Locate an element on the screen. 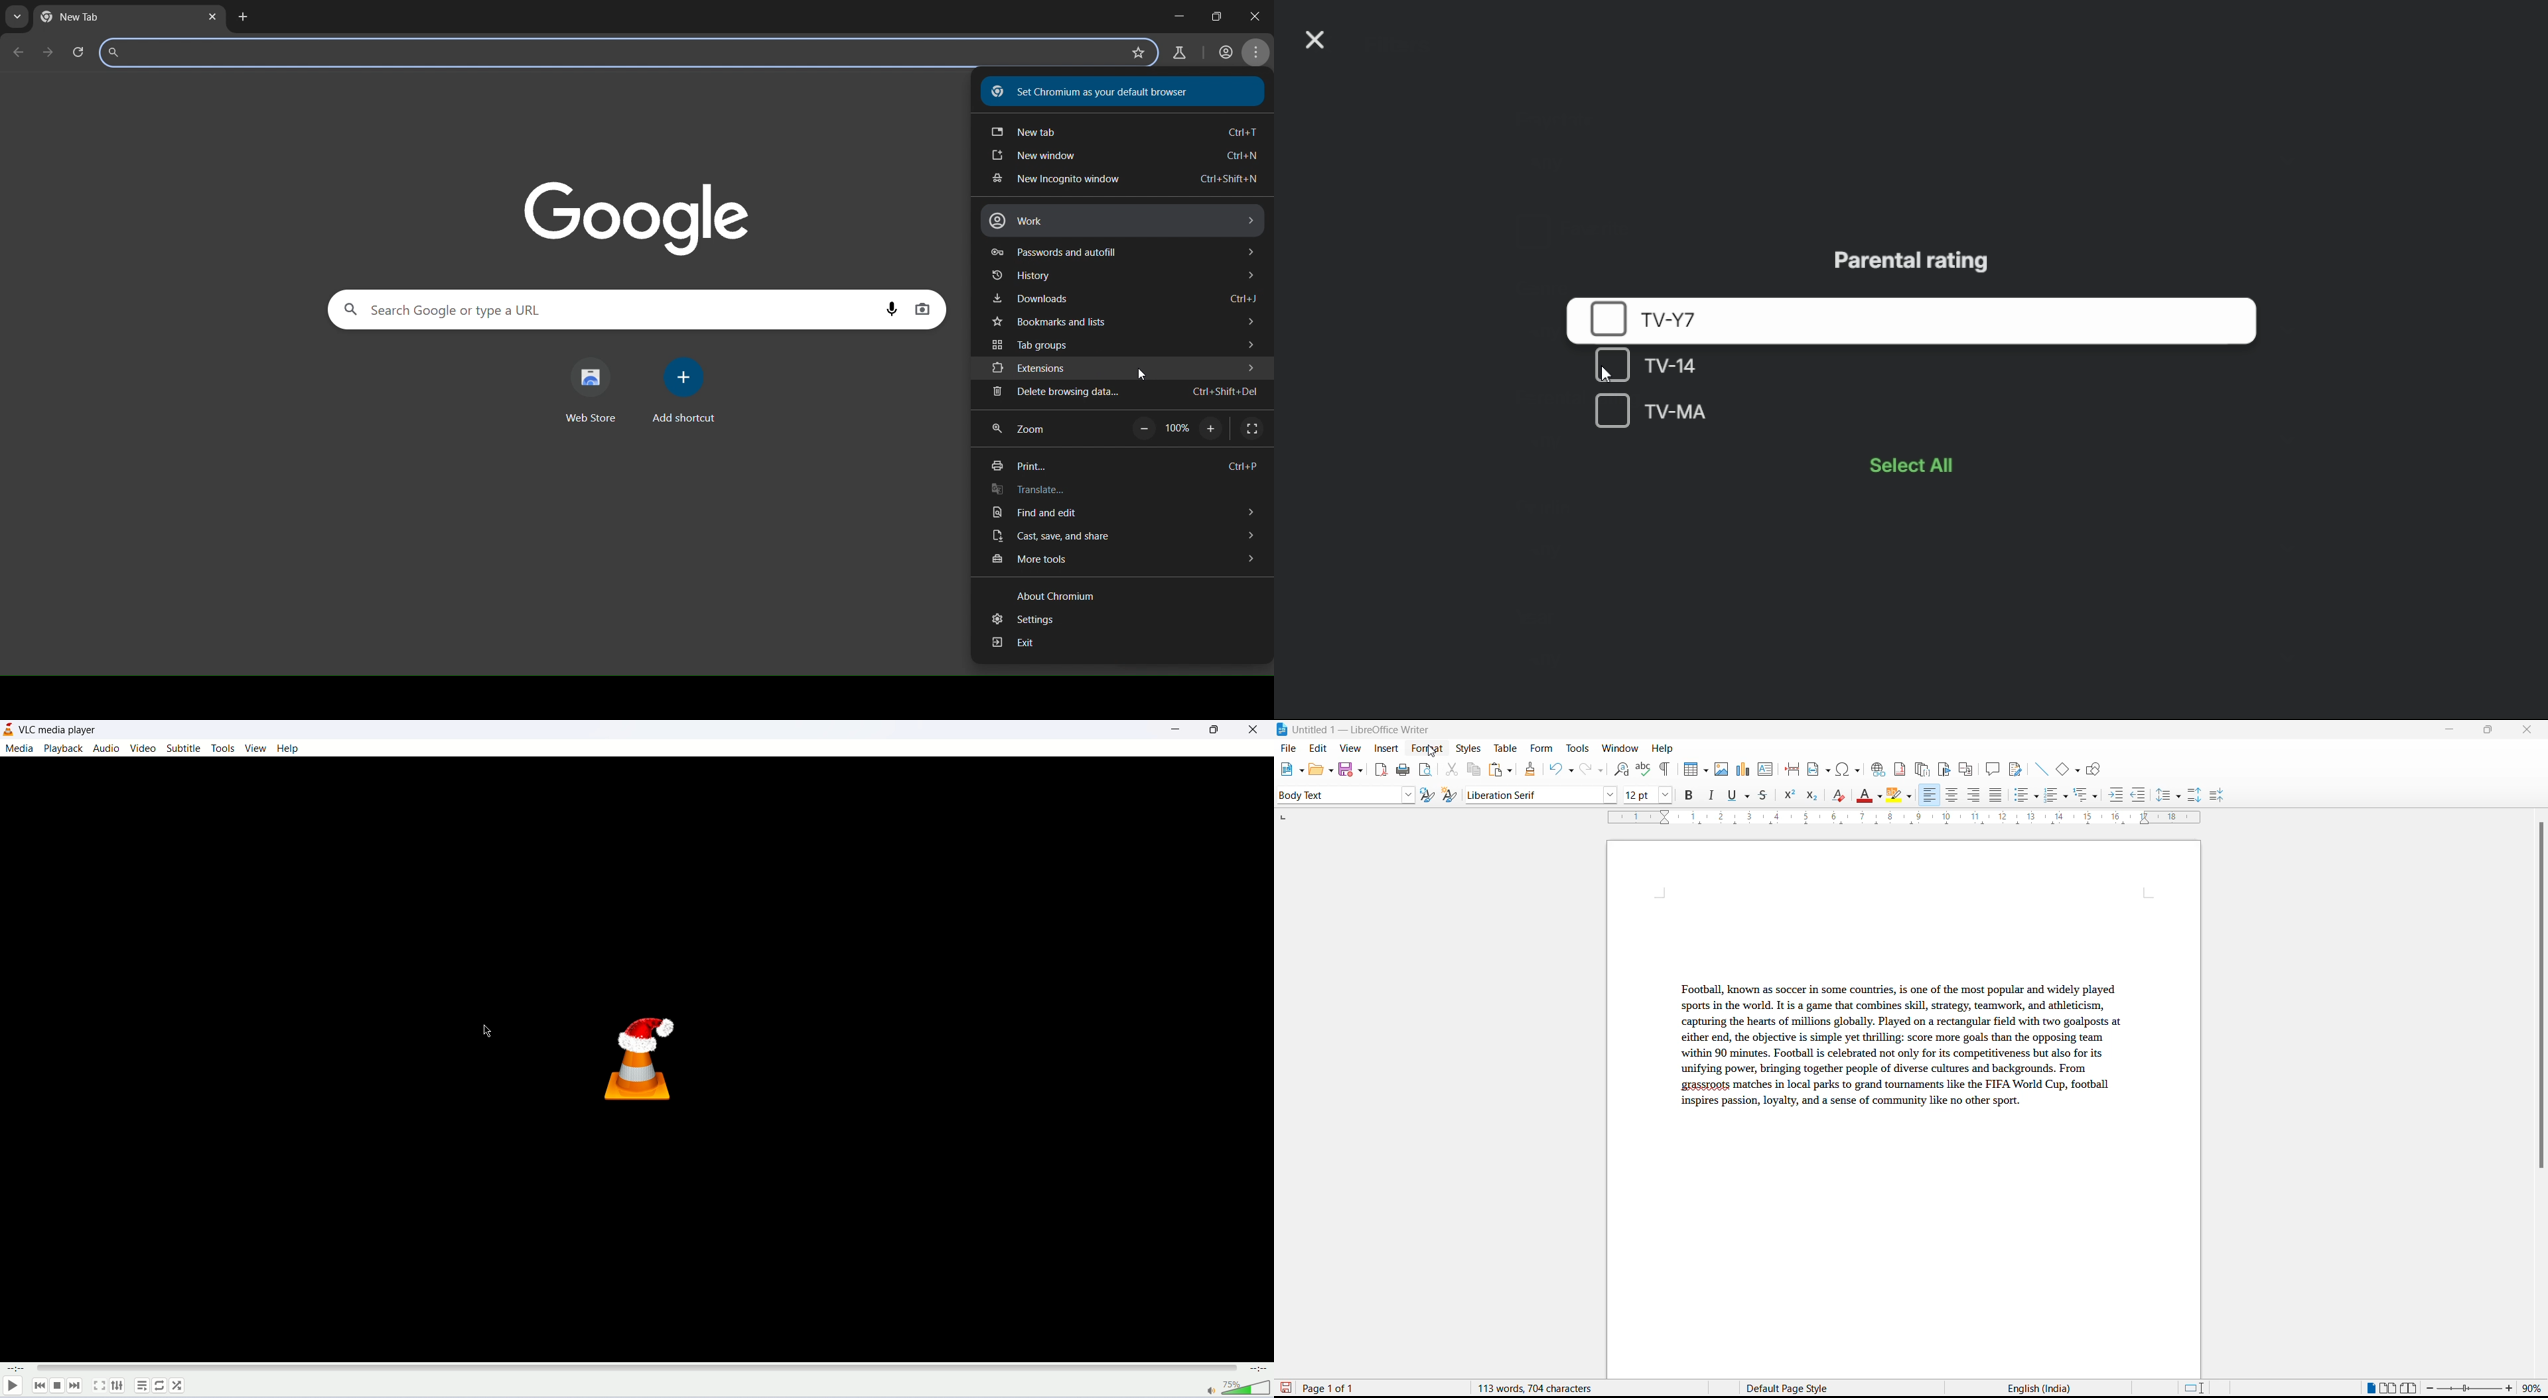 This screenshot has height=1400, width=2548. total page and current page is located at coordinates (1340, 1390).